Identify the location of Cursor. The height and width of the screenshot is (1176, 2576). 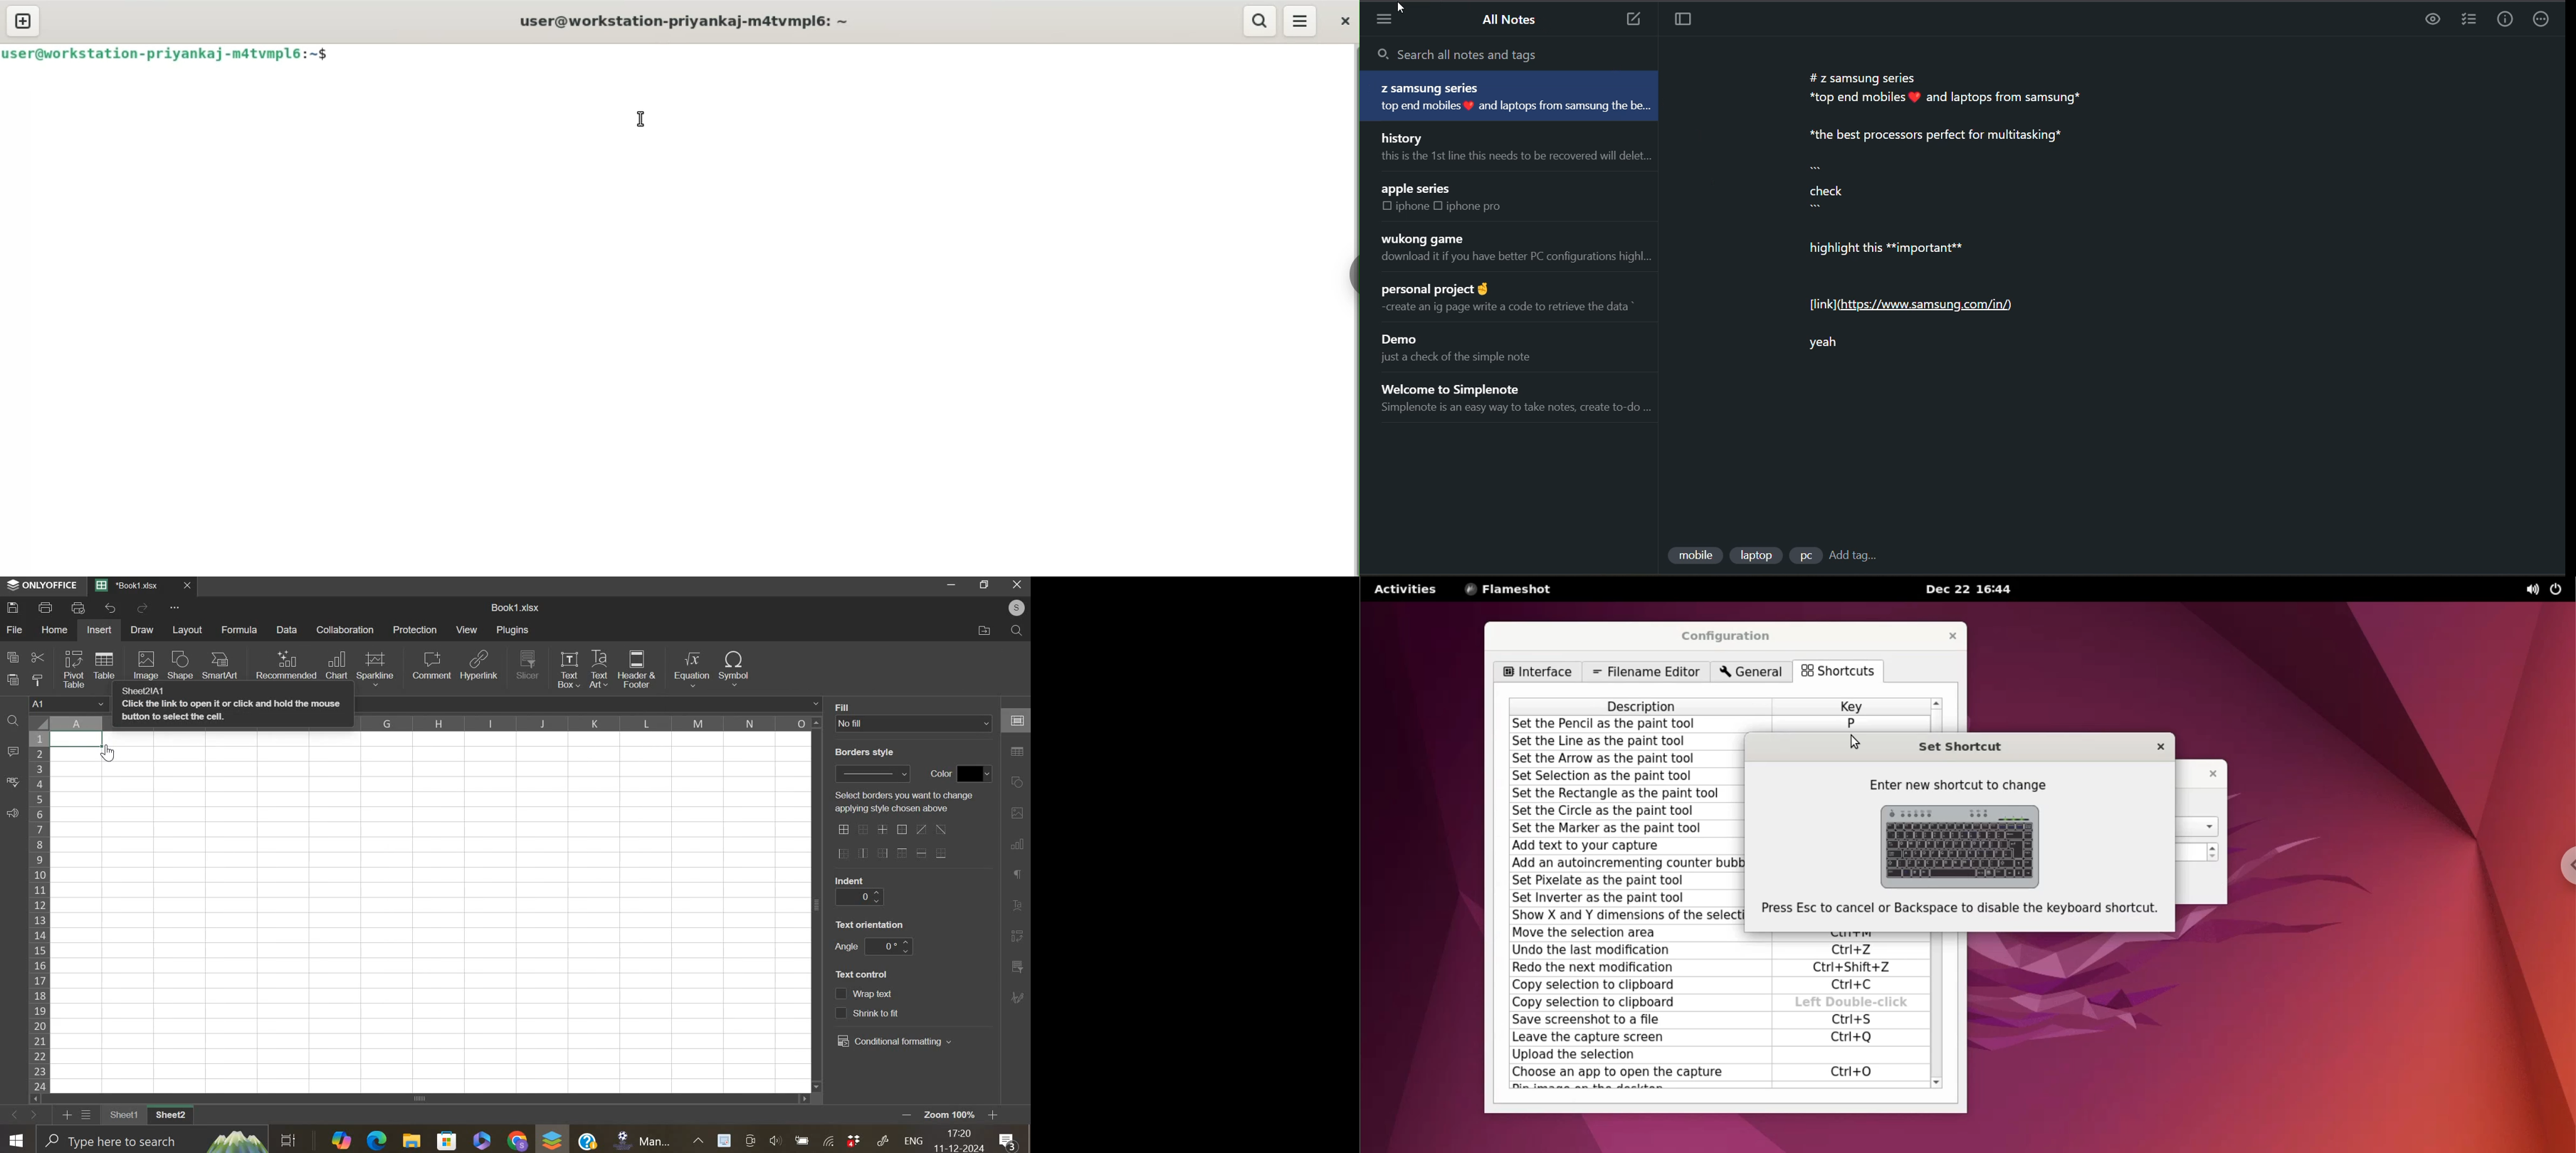
(112, 754).